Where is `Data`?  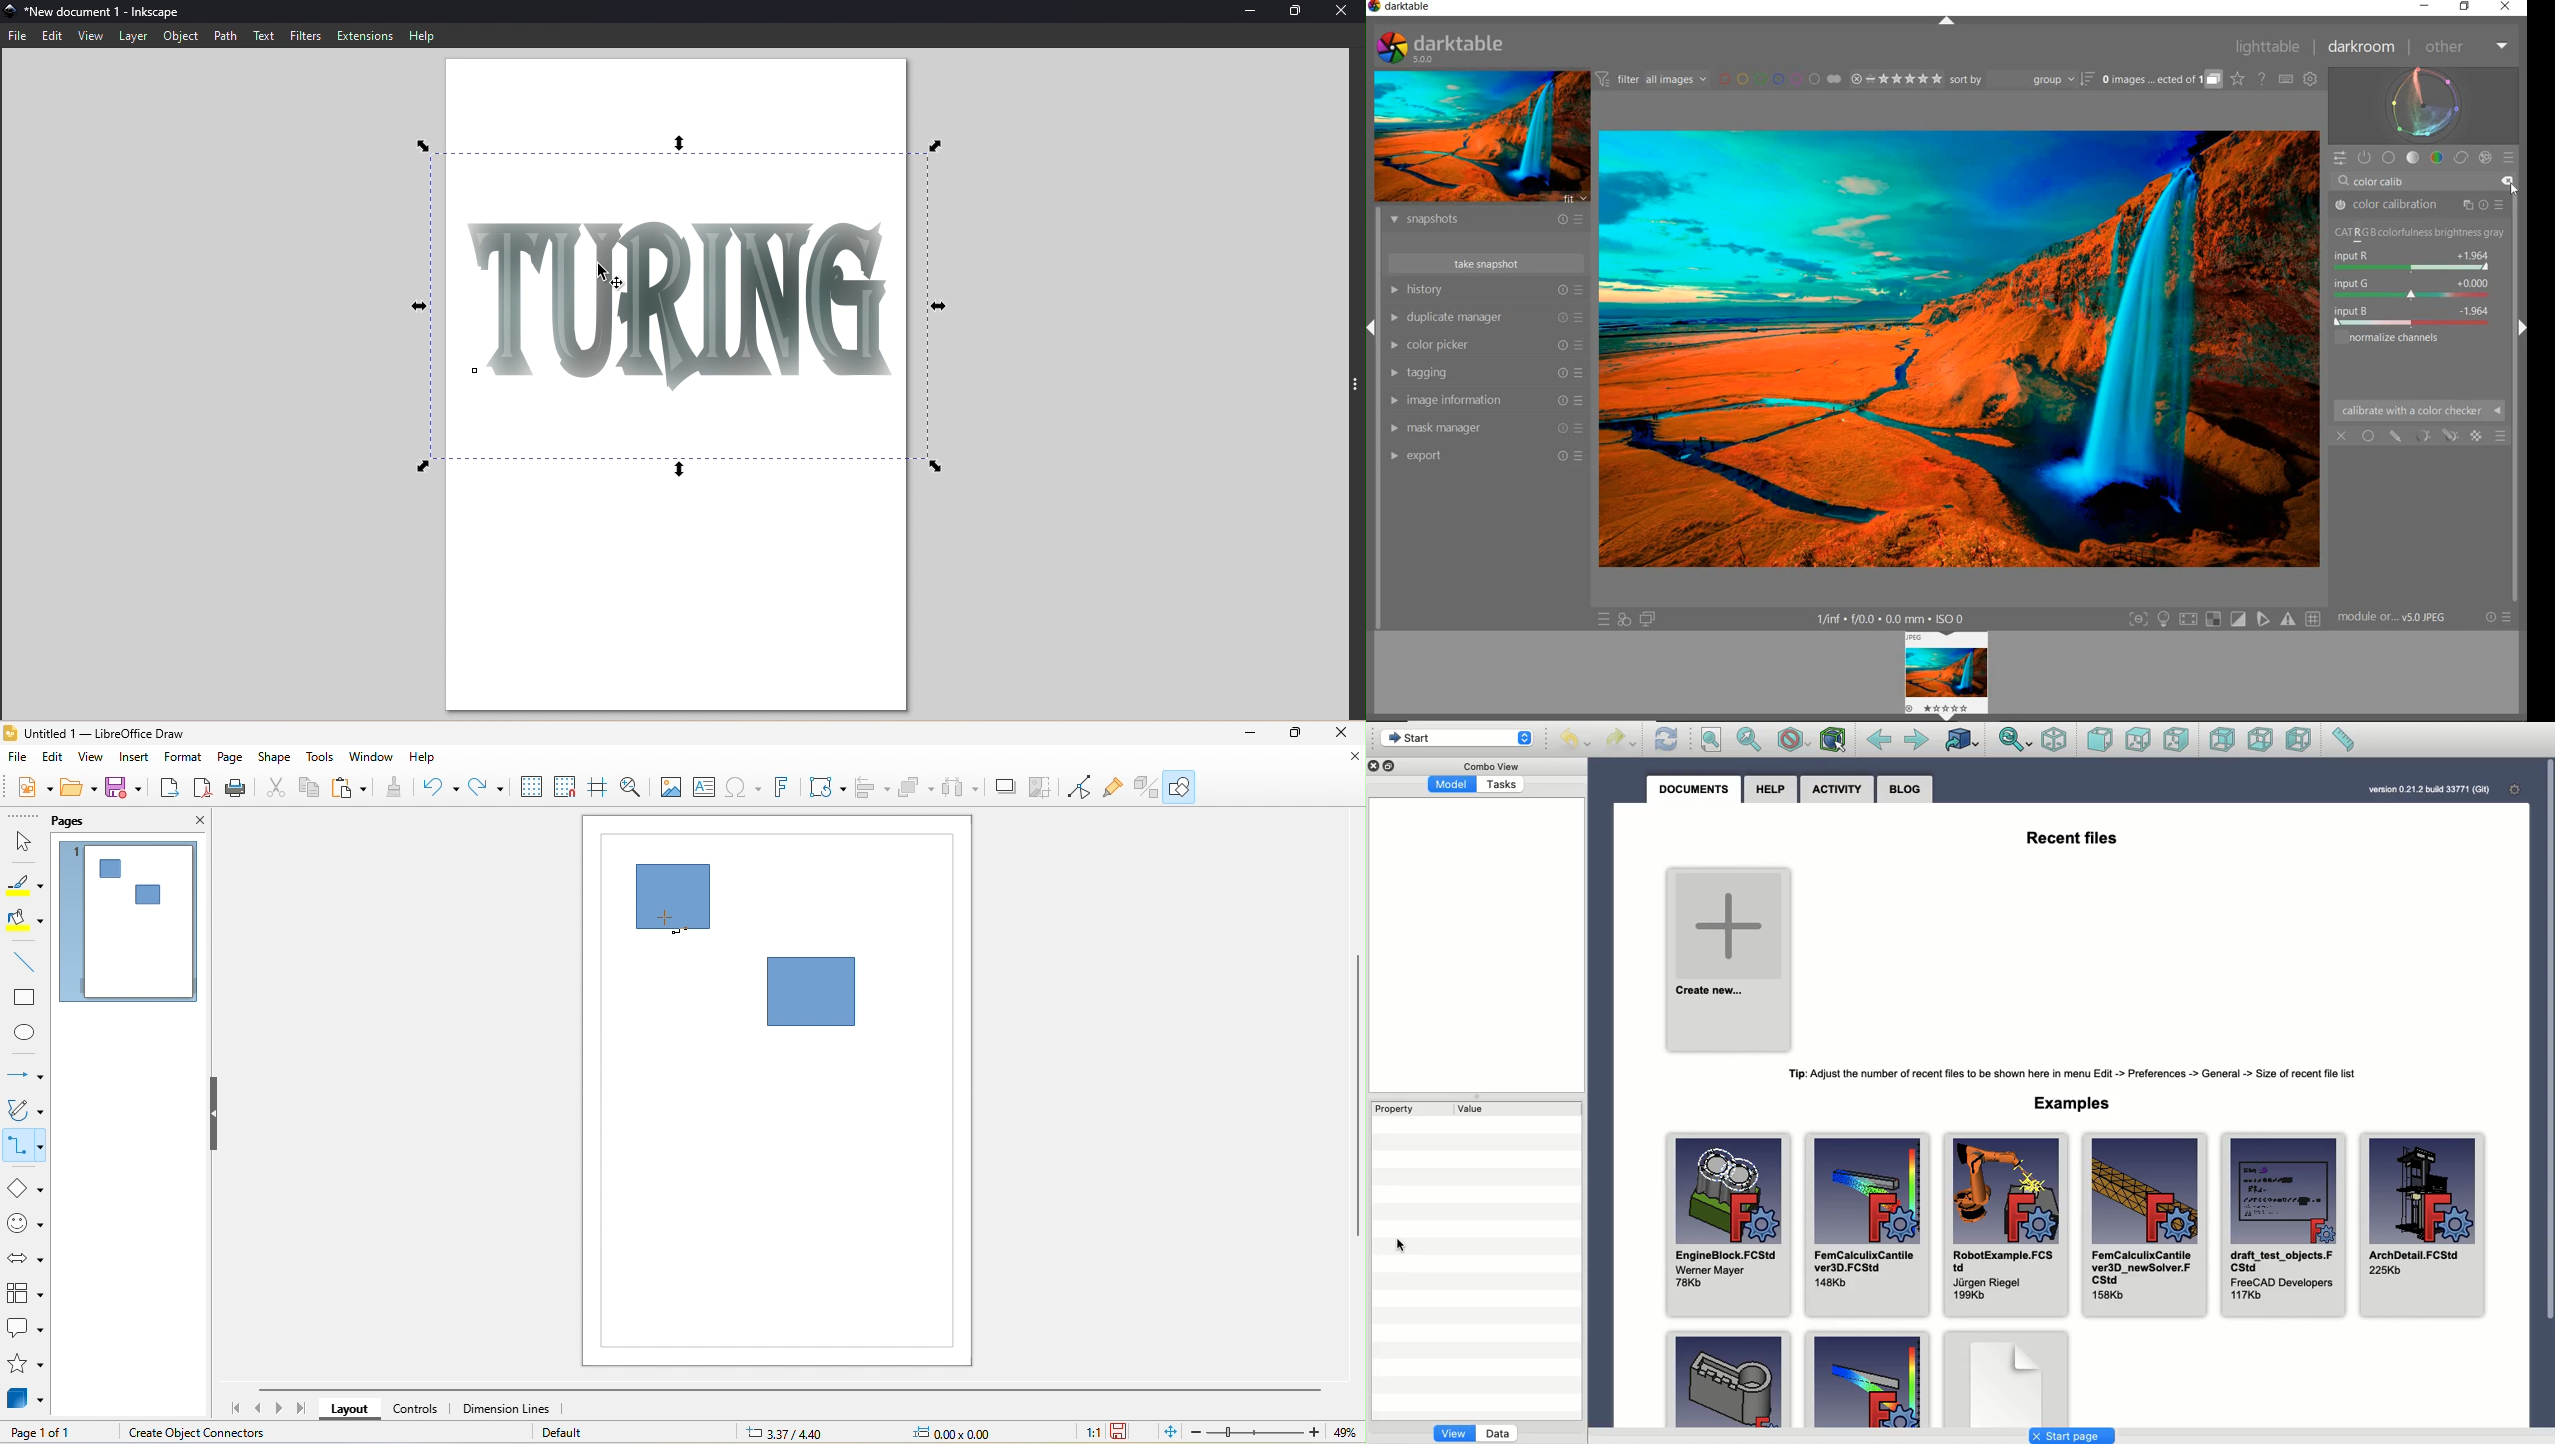 Data is located at coordinates (1500, 1434).